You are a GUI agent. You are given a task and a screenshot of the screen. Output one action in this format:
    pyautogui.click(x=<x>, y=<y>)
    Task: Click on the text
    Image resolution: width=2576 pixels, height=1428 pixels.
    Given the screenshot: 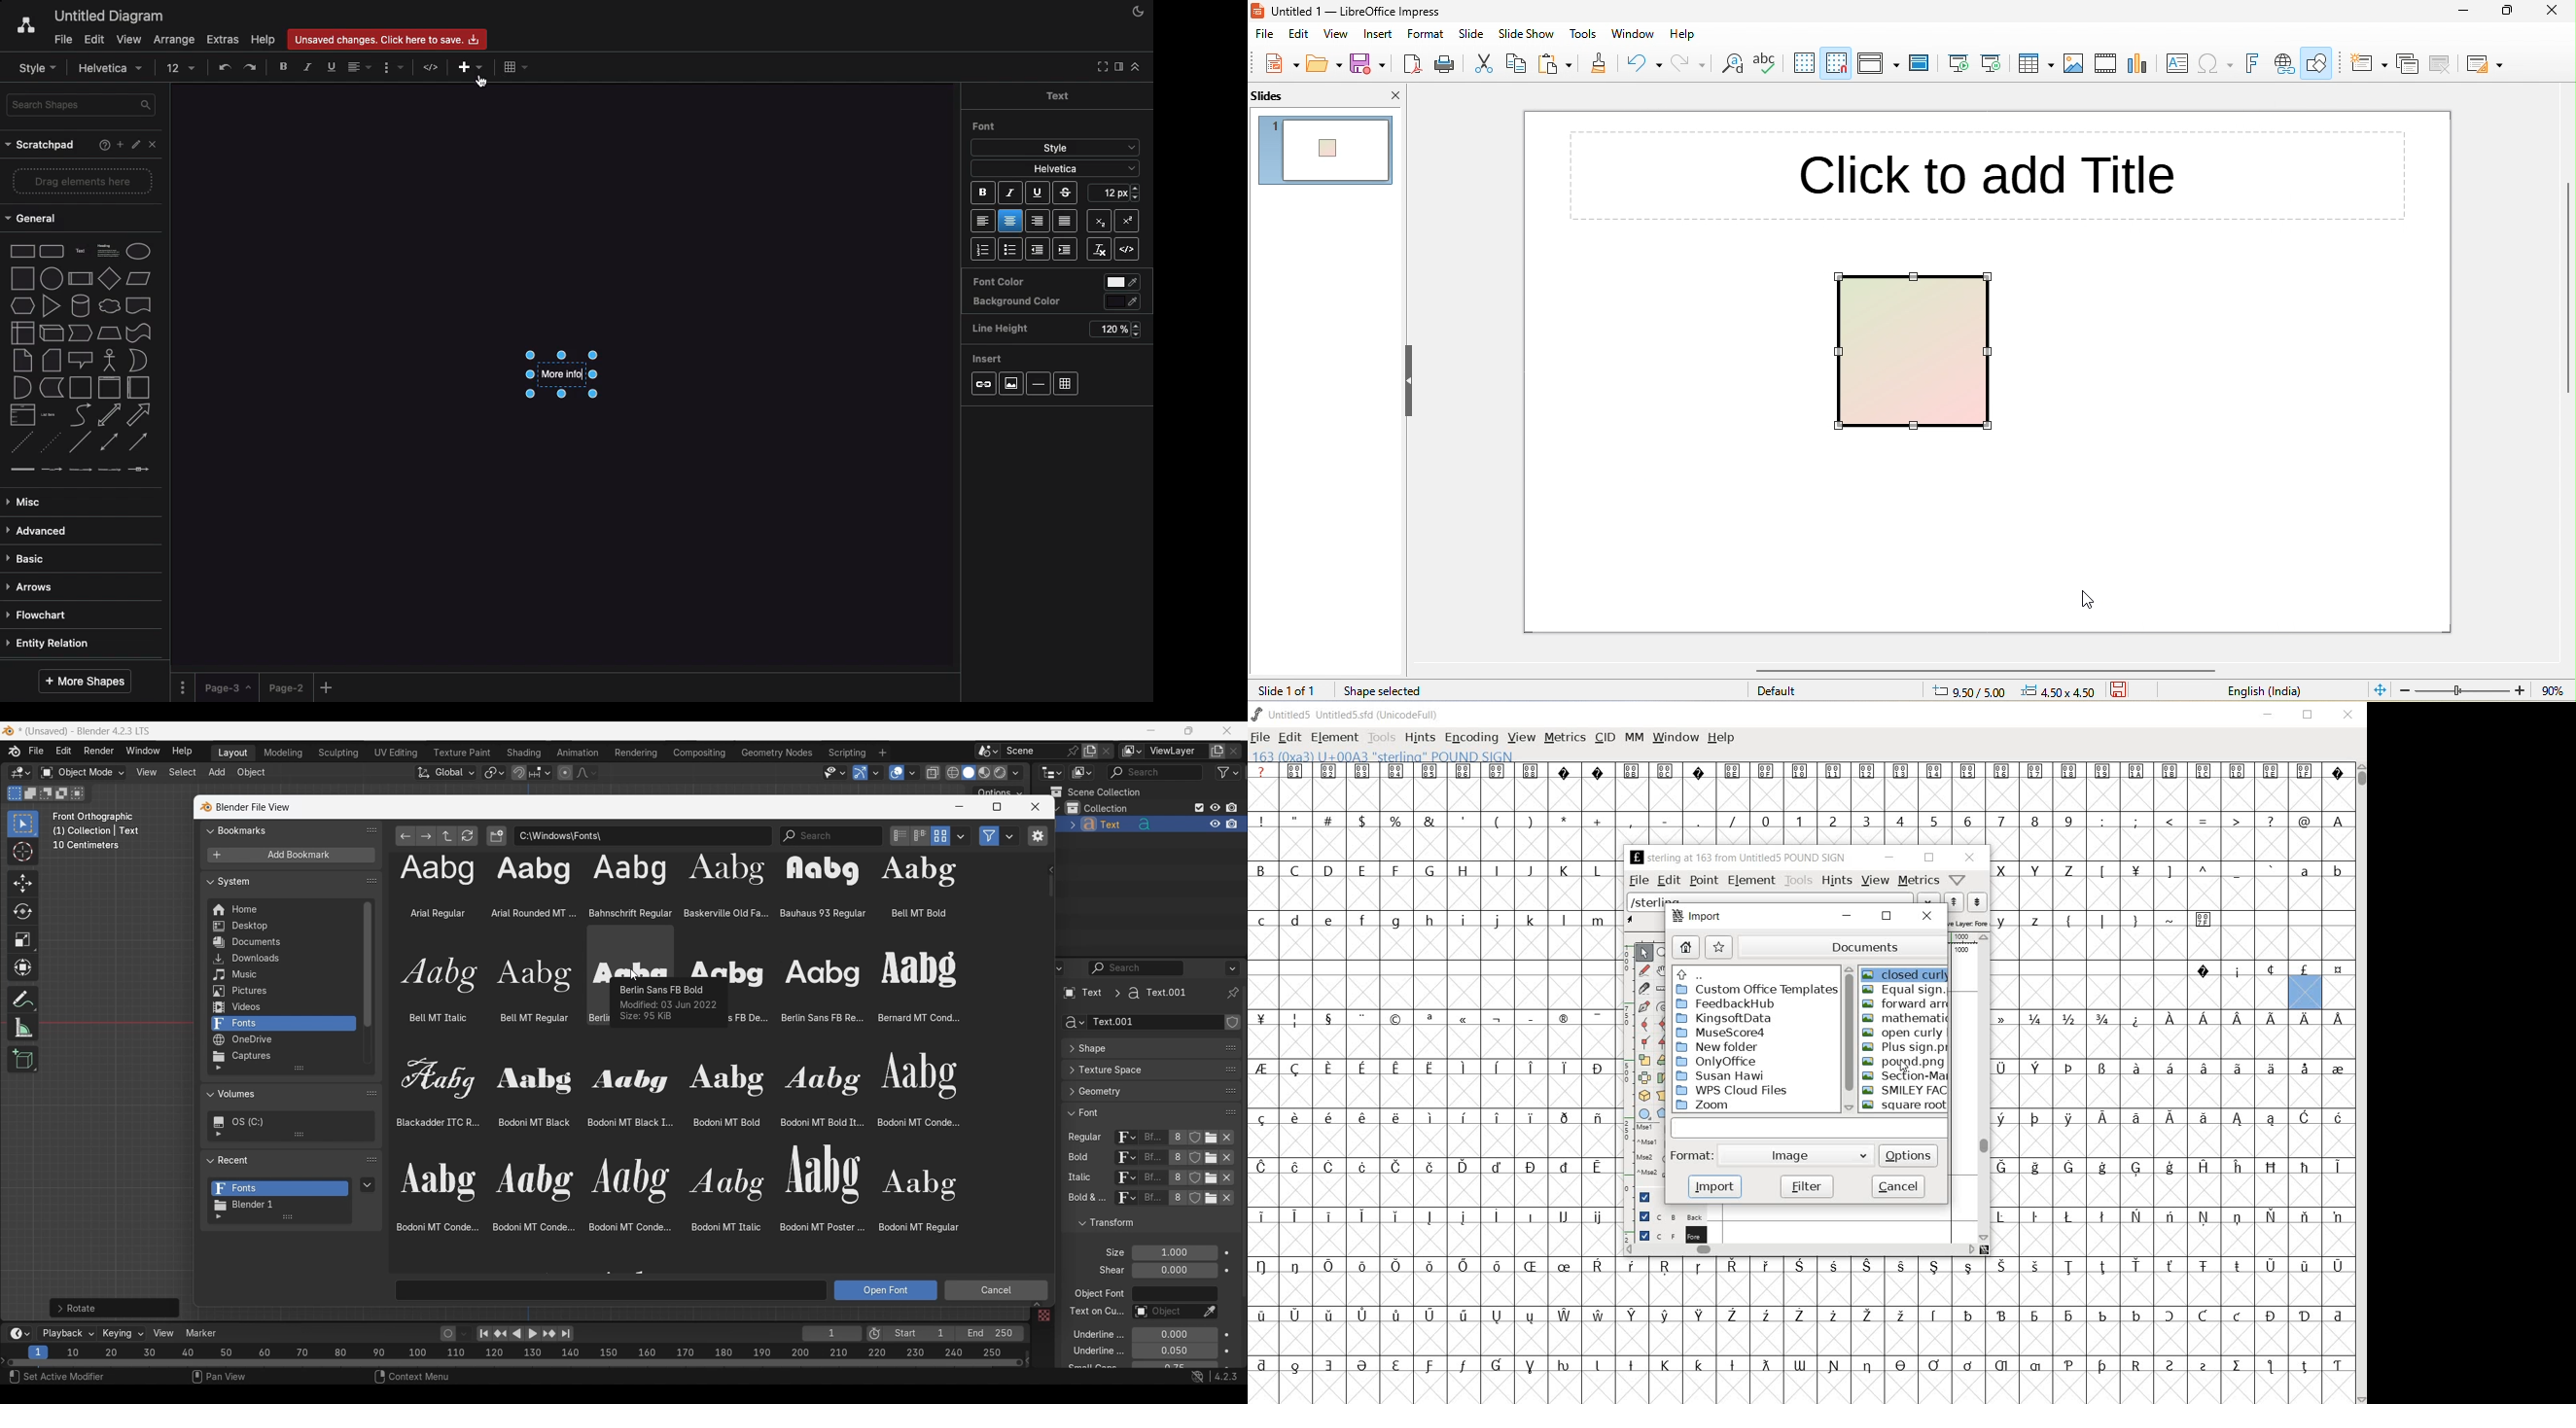 What is the action you would take?
    pyautogui.click(x=1108, y=1271)
    